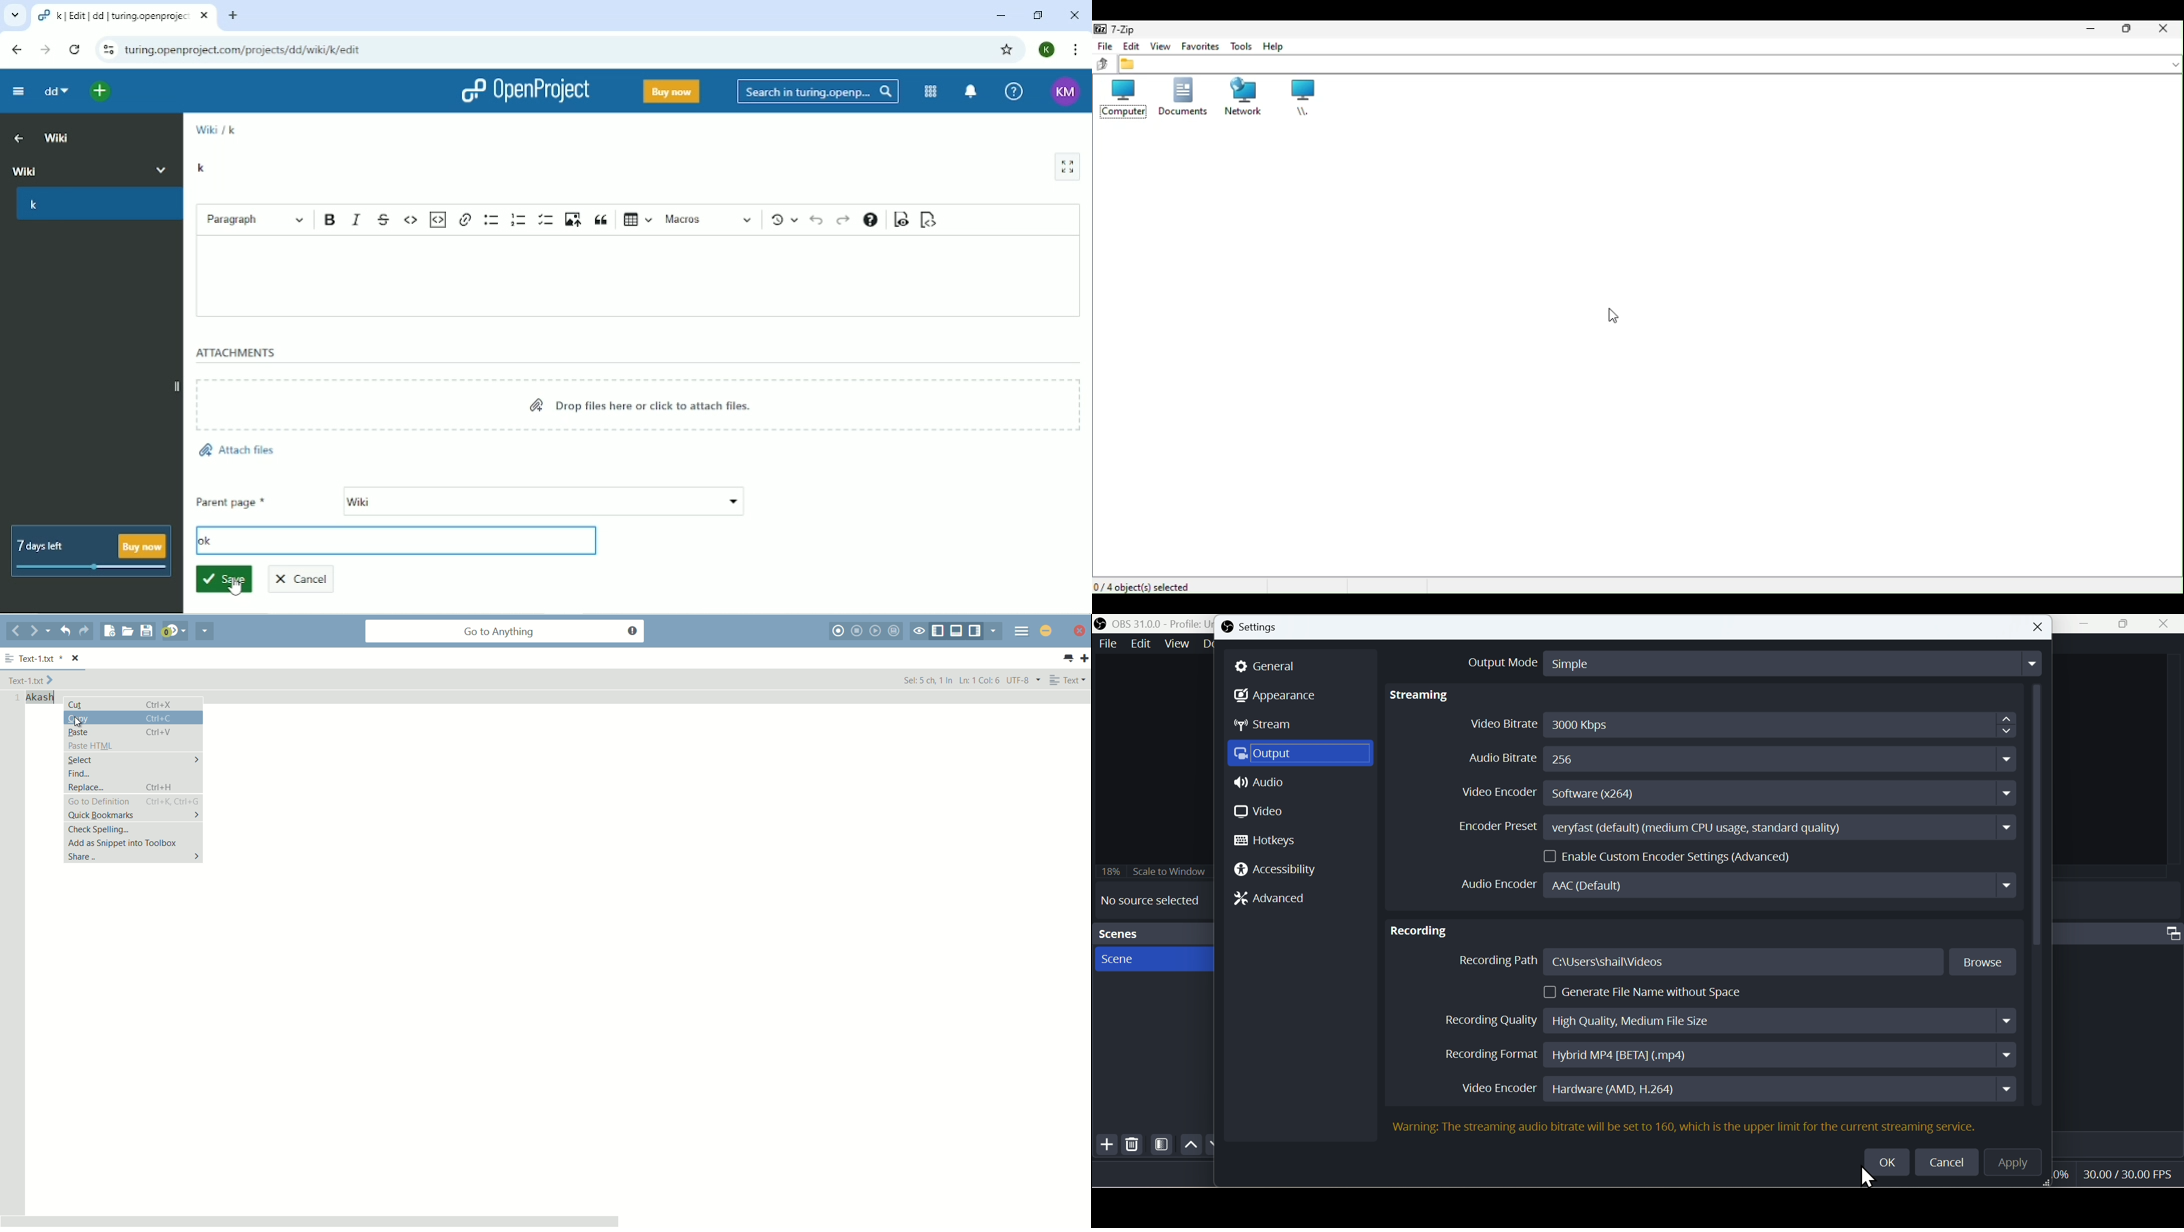 This screenshot has width=2184, height=1232. I want to click on warning, so click(1412, 1128).